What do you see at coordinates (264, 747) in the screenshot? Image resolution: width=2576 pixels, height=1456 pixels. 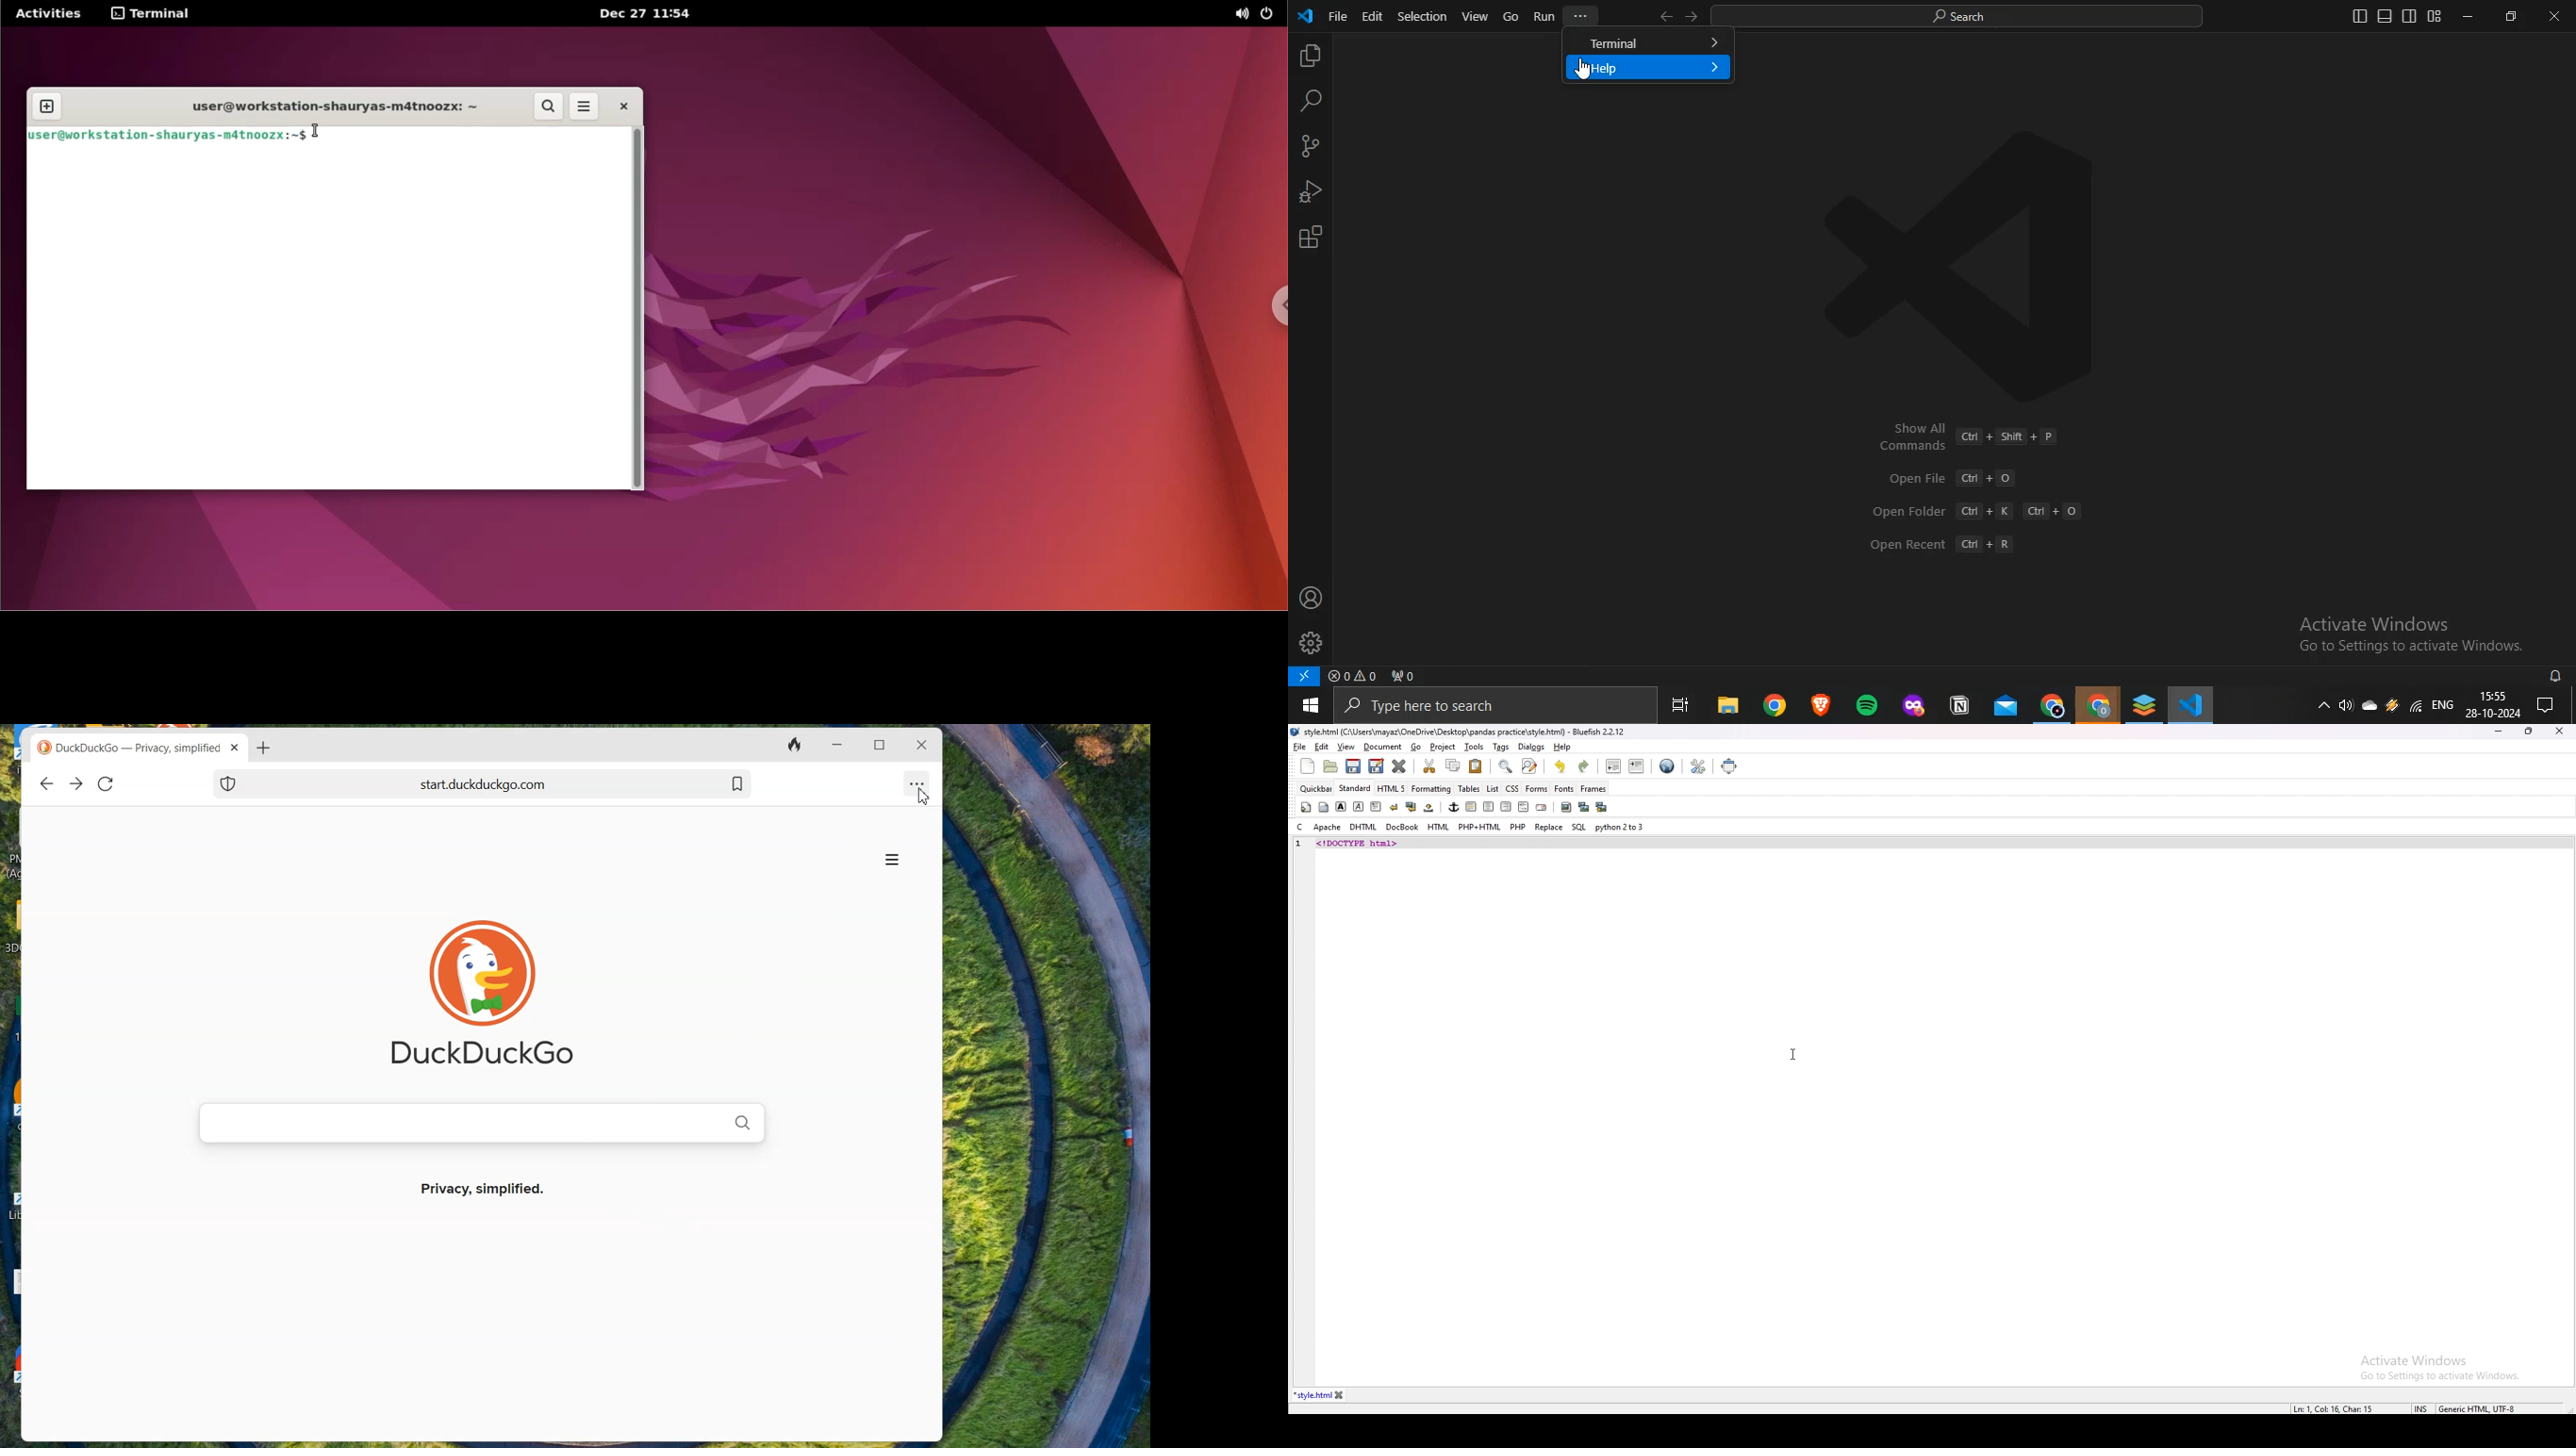 I see `Add new Tab` at bounding box center [264, 747].